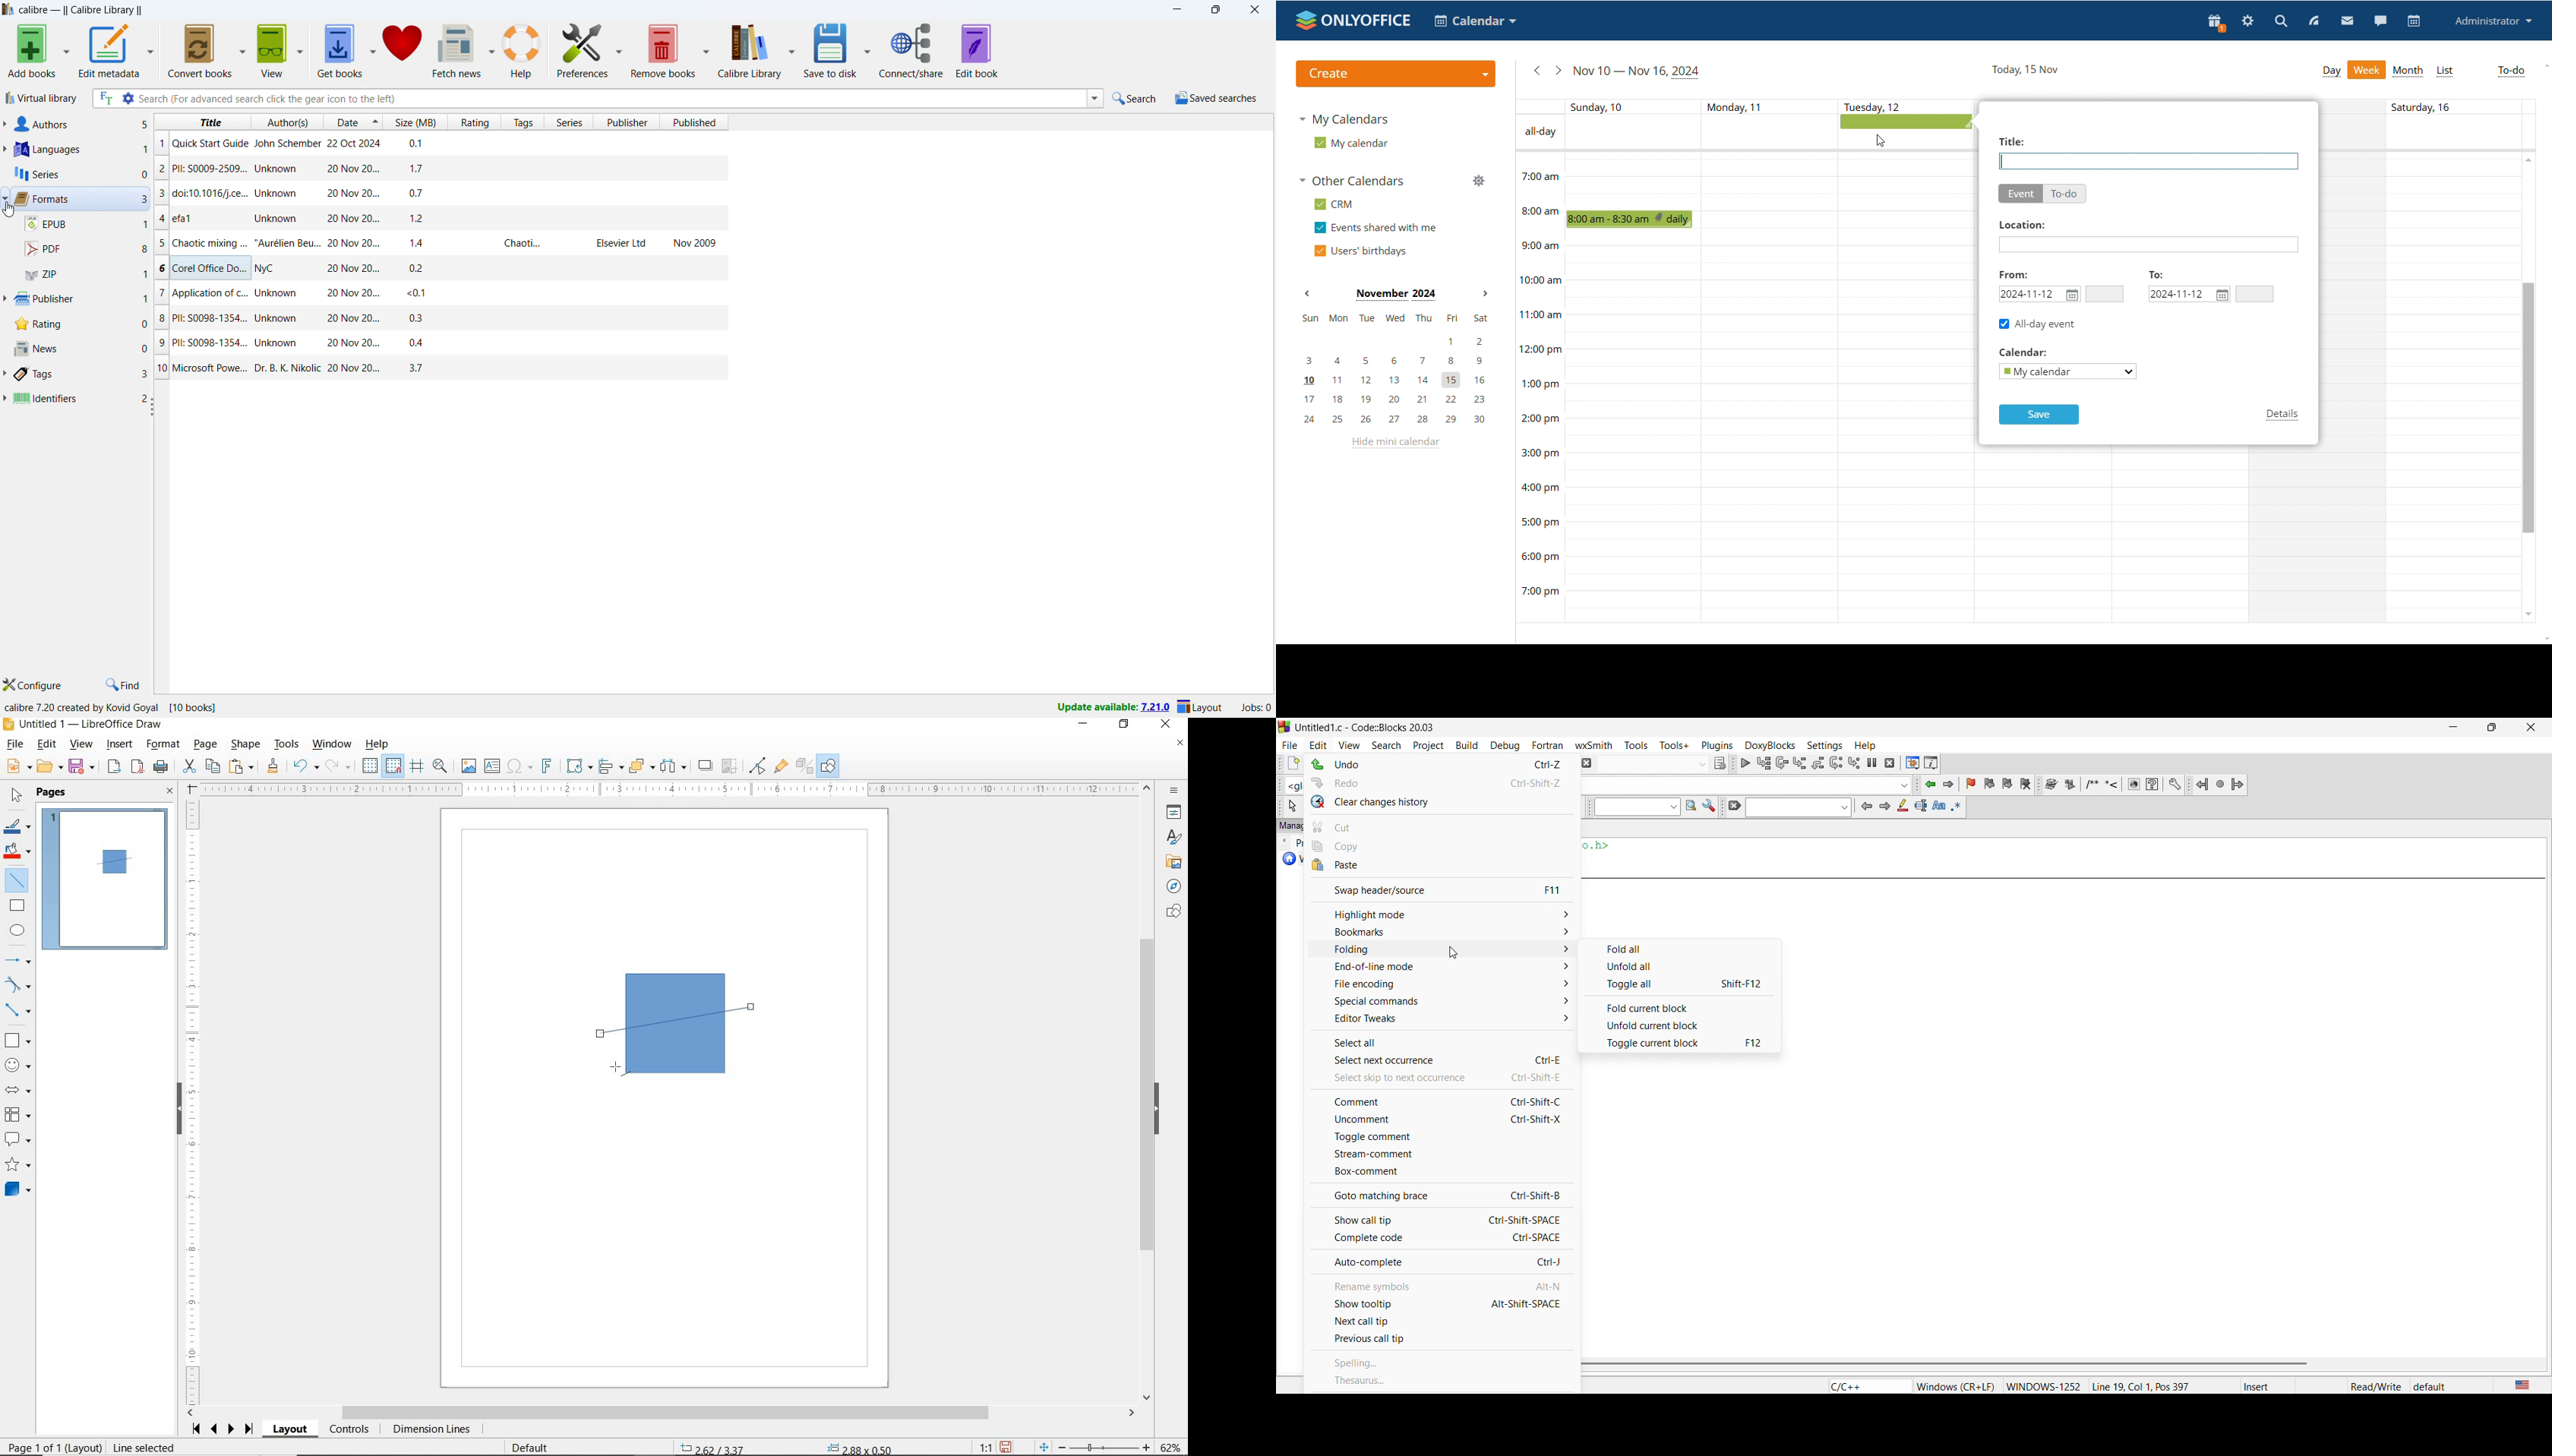 Image resolution: width=2576 pixels, height=1456 pixels. Describe the element at coordinates (201, 121) in the screenshot. I see `sort by title` at that location.